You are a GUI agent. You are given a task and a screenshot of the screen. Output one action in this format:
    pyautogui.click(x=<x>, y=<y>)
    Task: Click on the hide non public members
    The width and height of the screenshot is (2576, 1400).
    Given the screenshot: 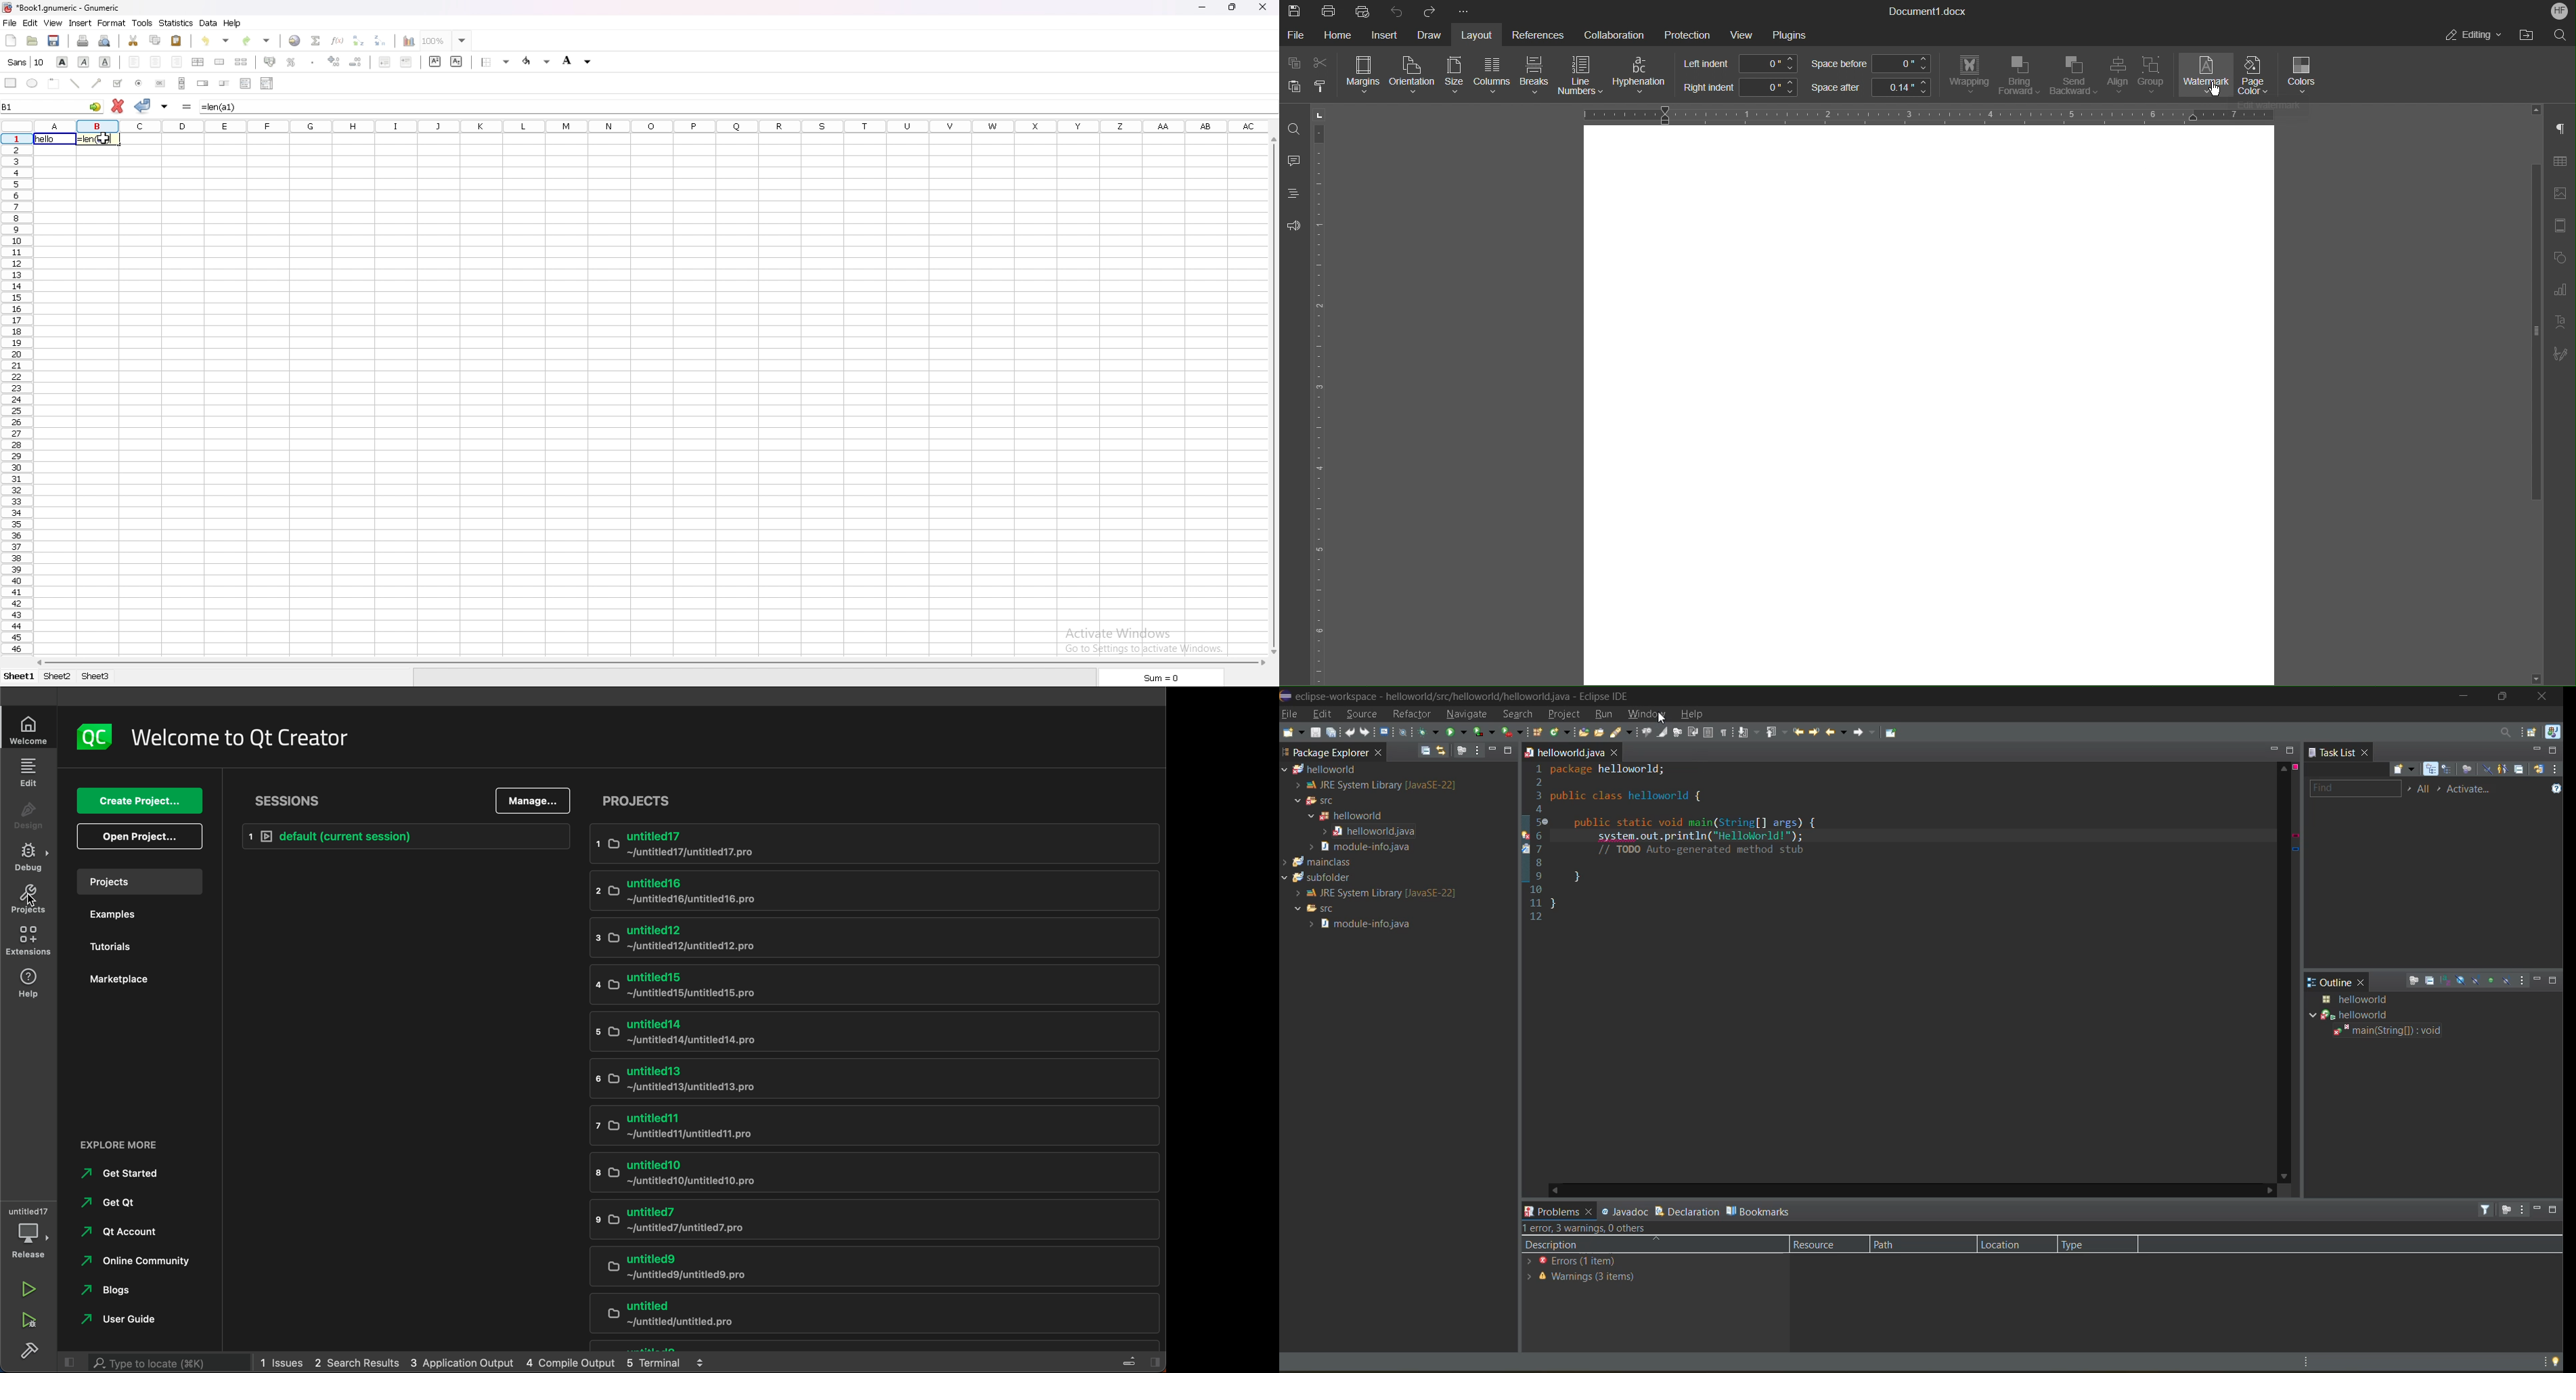 What is the action you would take?
    pyautogui.click(x=2493, y=981)
    